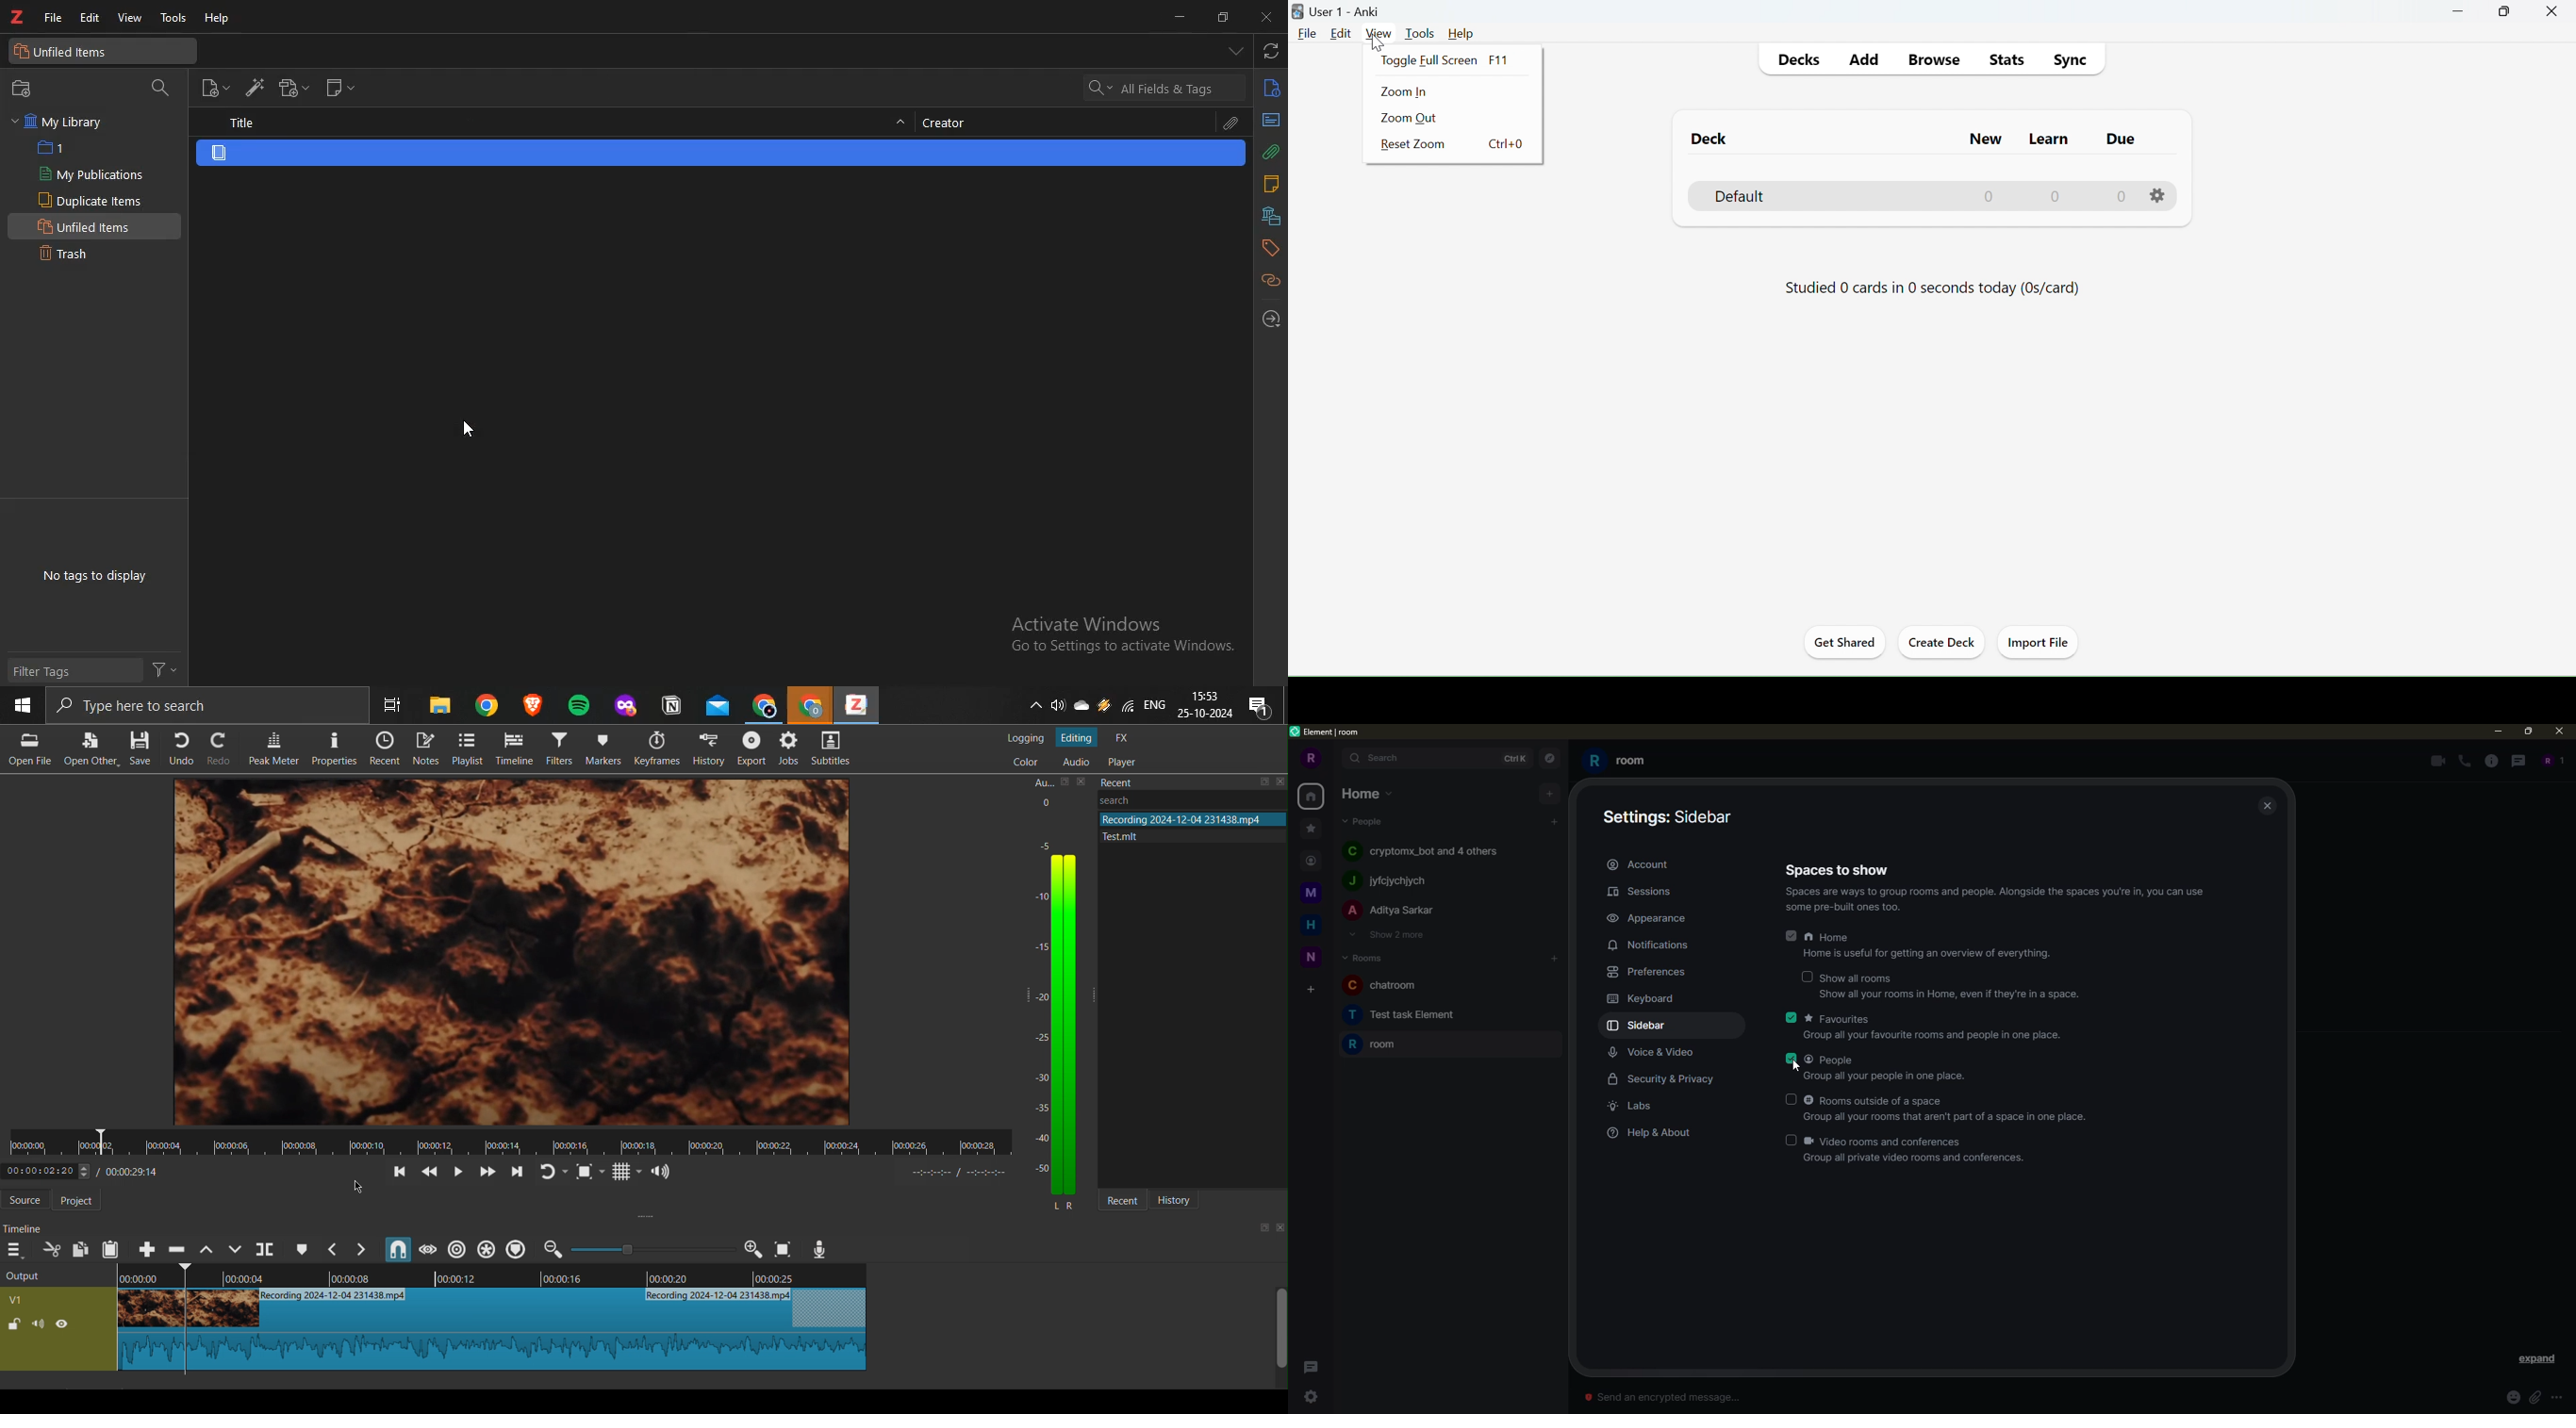 This screenshot has height=1428, width=2576. What do you see at coordinates (1365, 793) in the screenshot?
I see `home` at bounding box center [1365, 793].